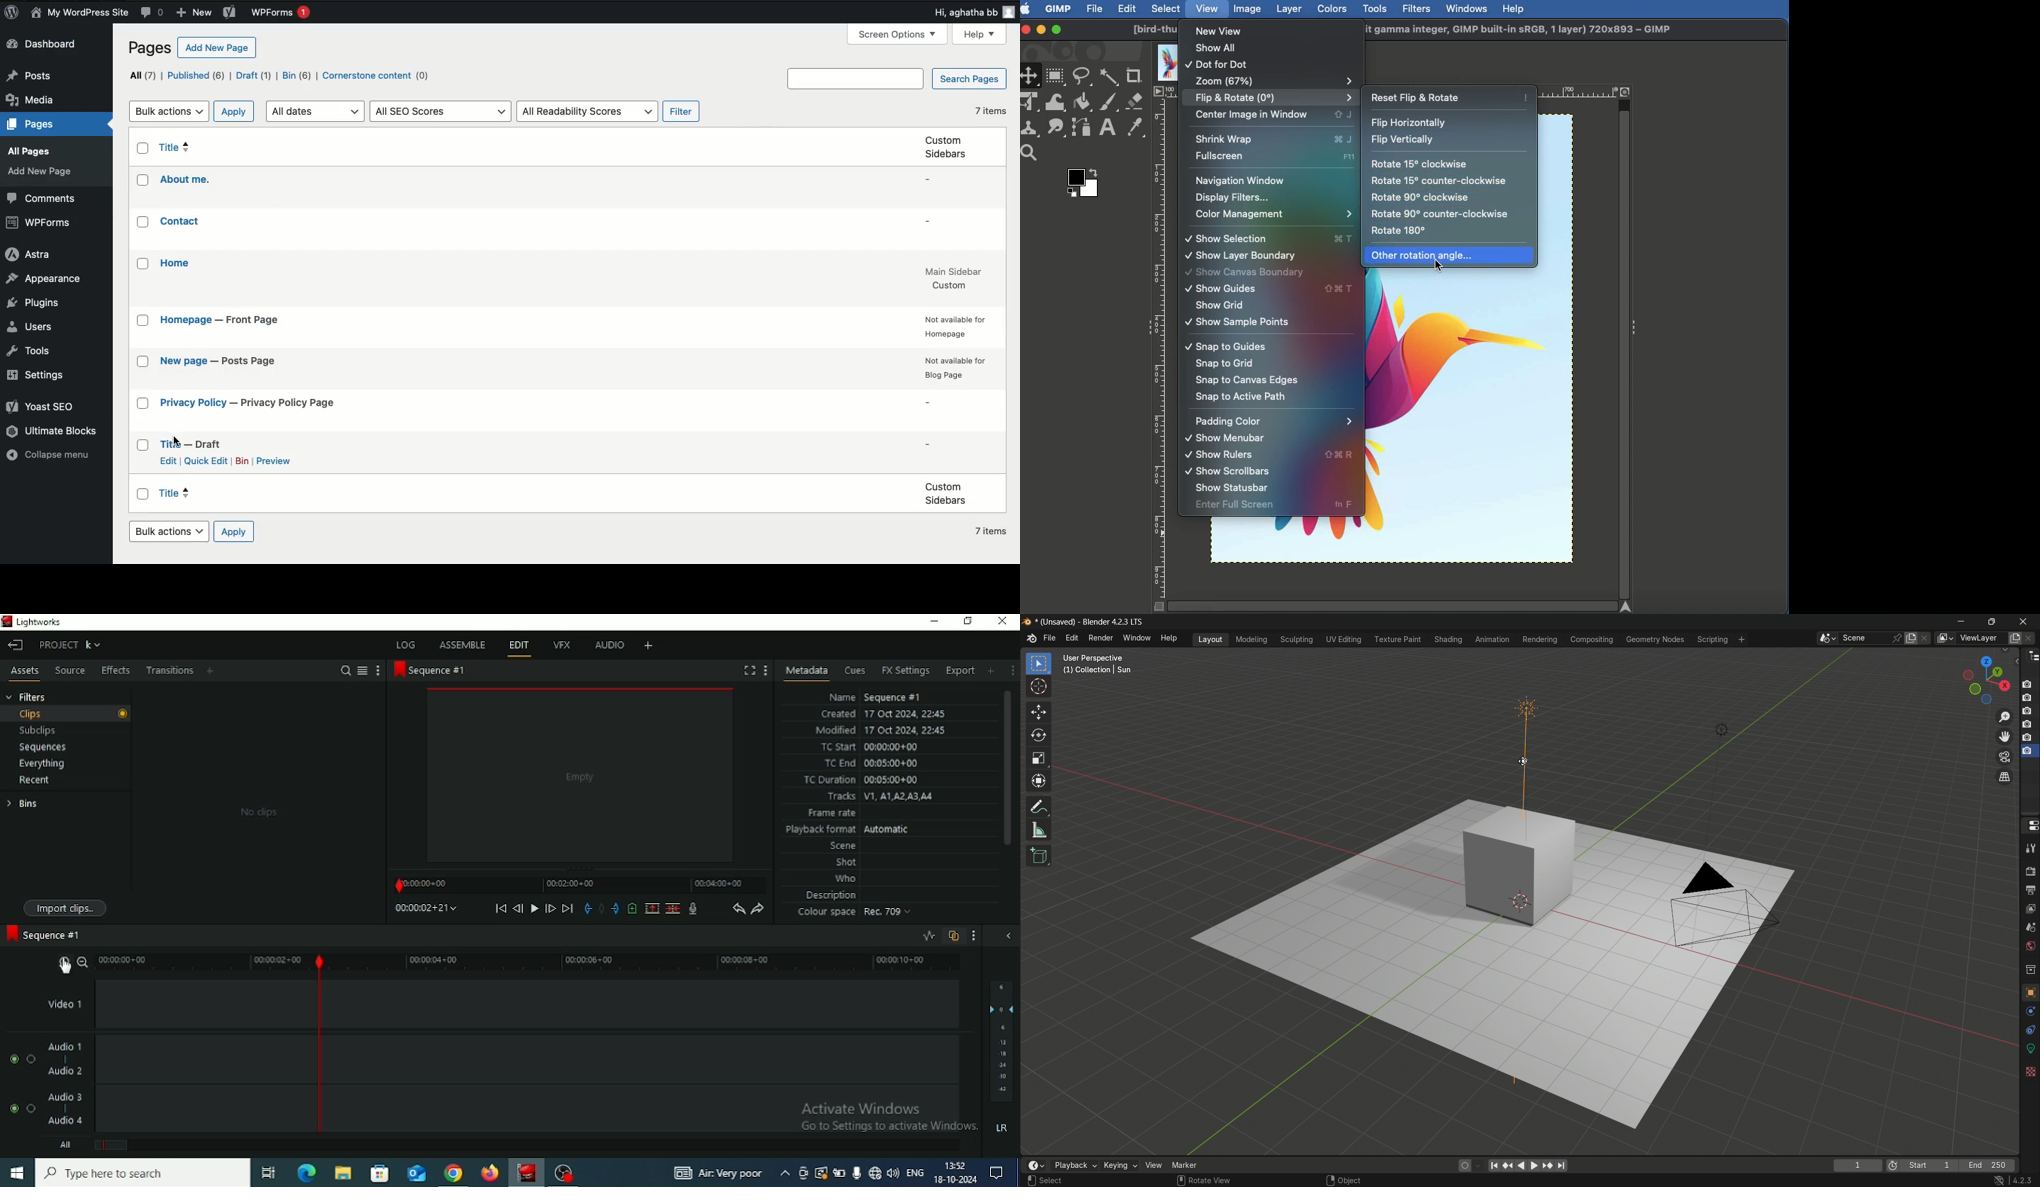  I want to click on uv editing, so click(1344, 639).